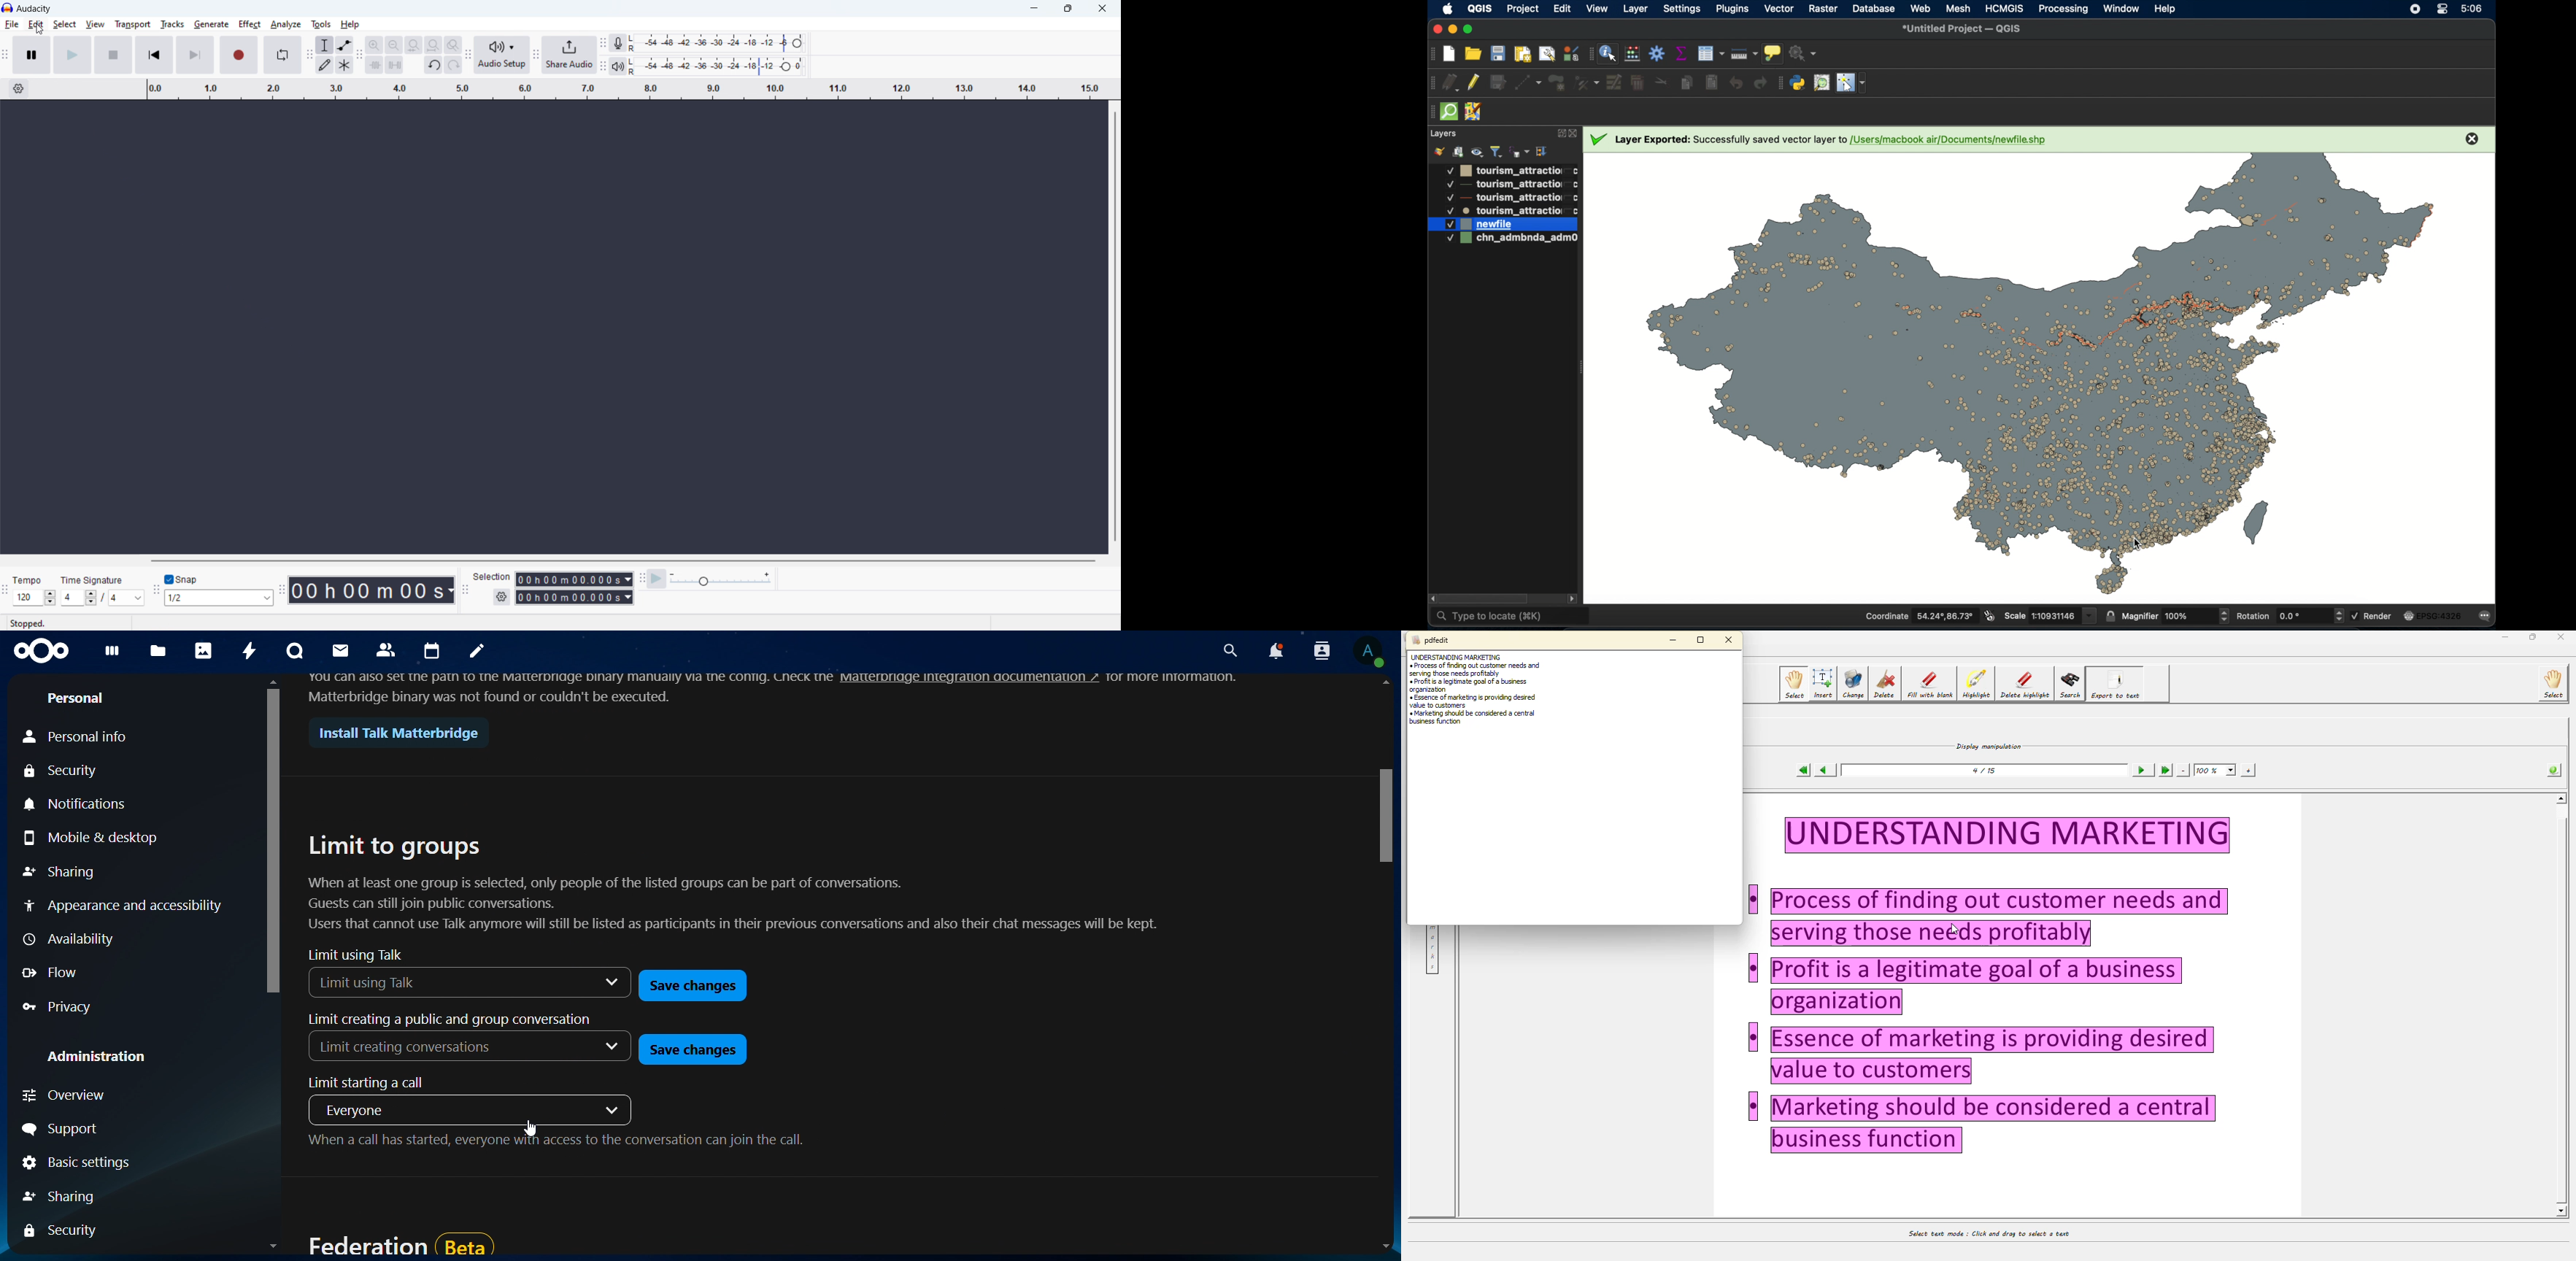 The width and height of the screenshot is (2576, 1288). Describe the element at coordinates (389, 651) in the screenshot. I see `contact` at that location.